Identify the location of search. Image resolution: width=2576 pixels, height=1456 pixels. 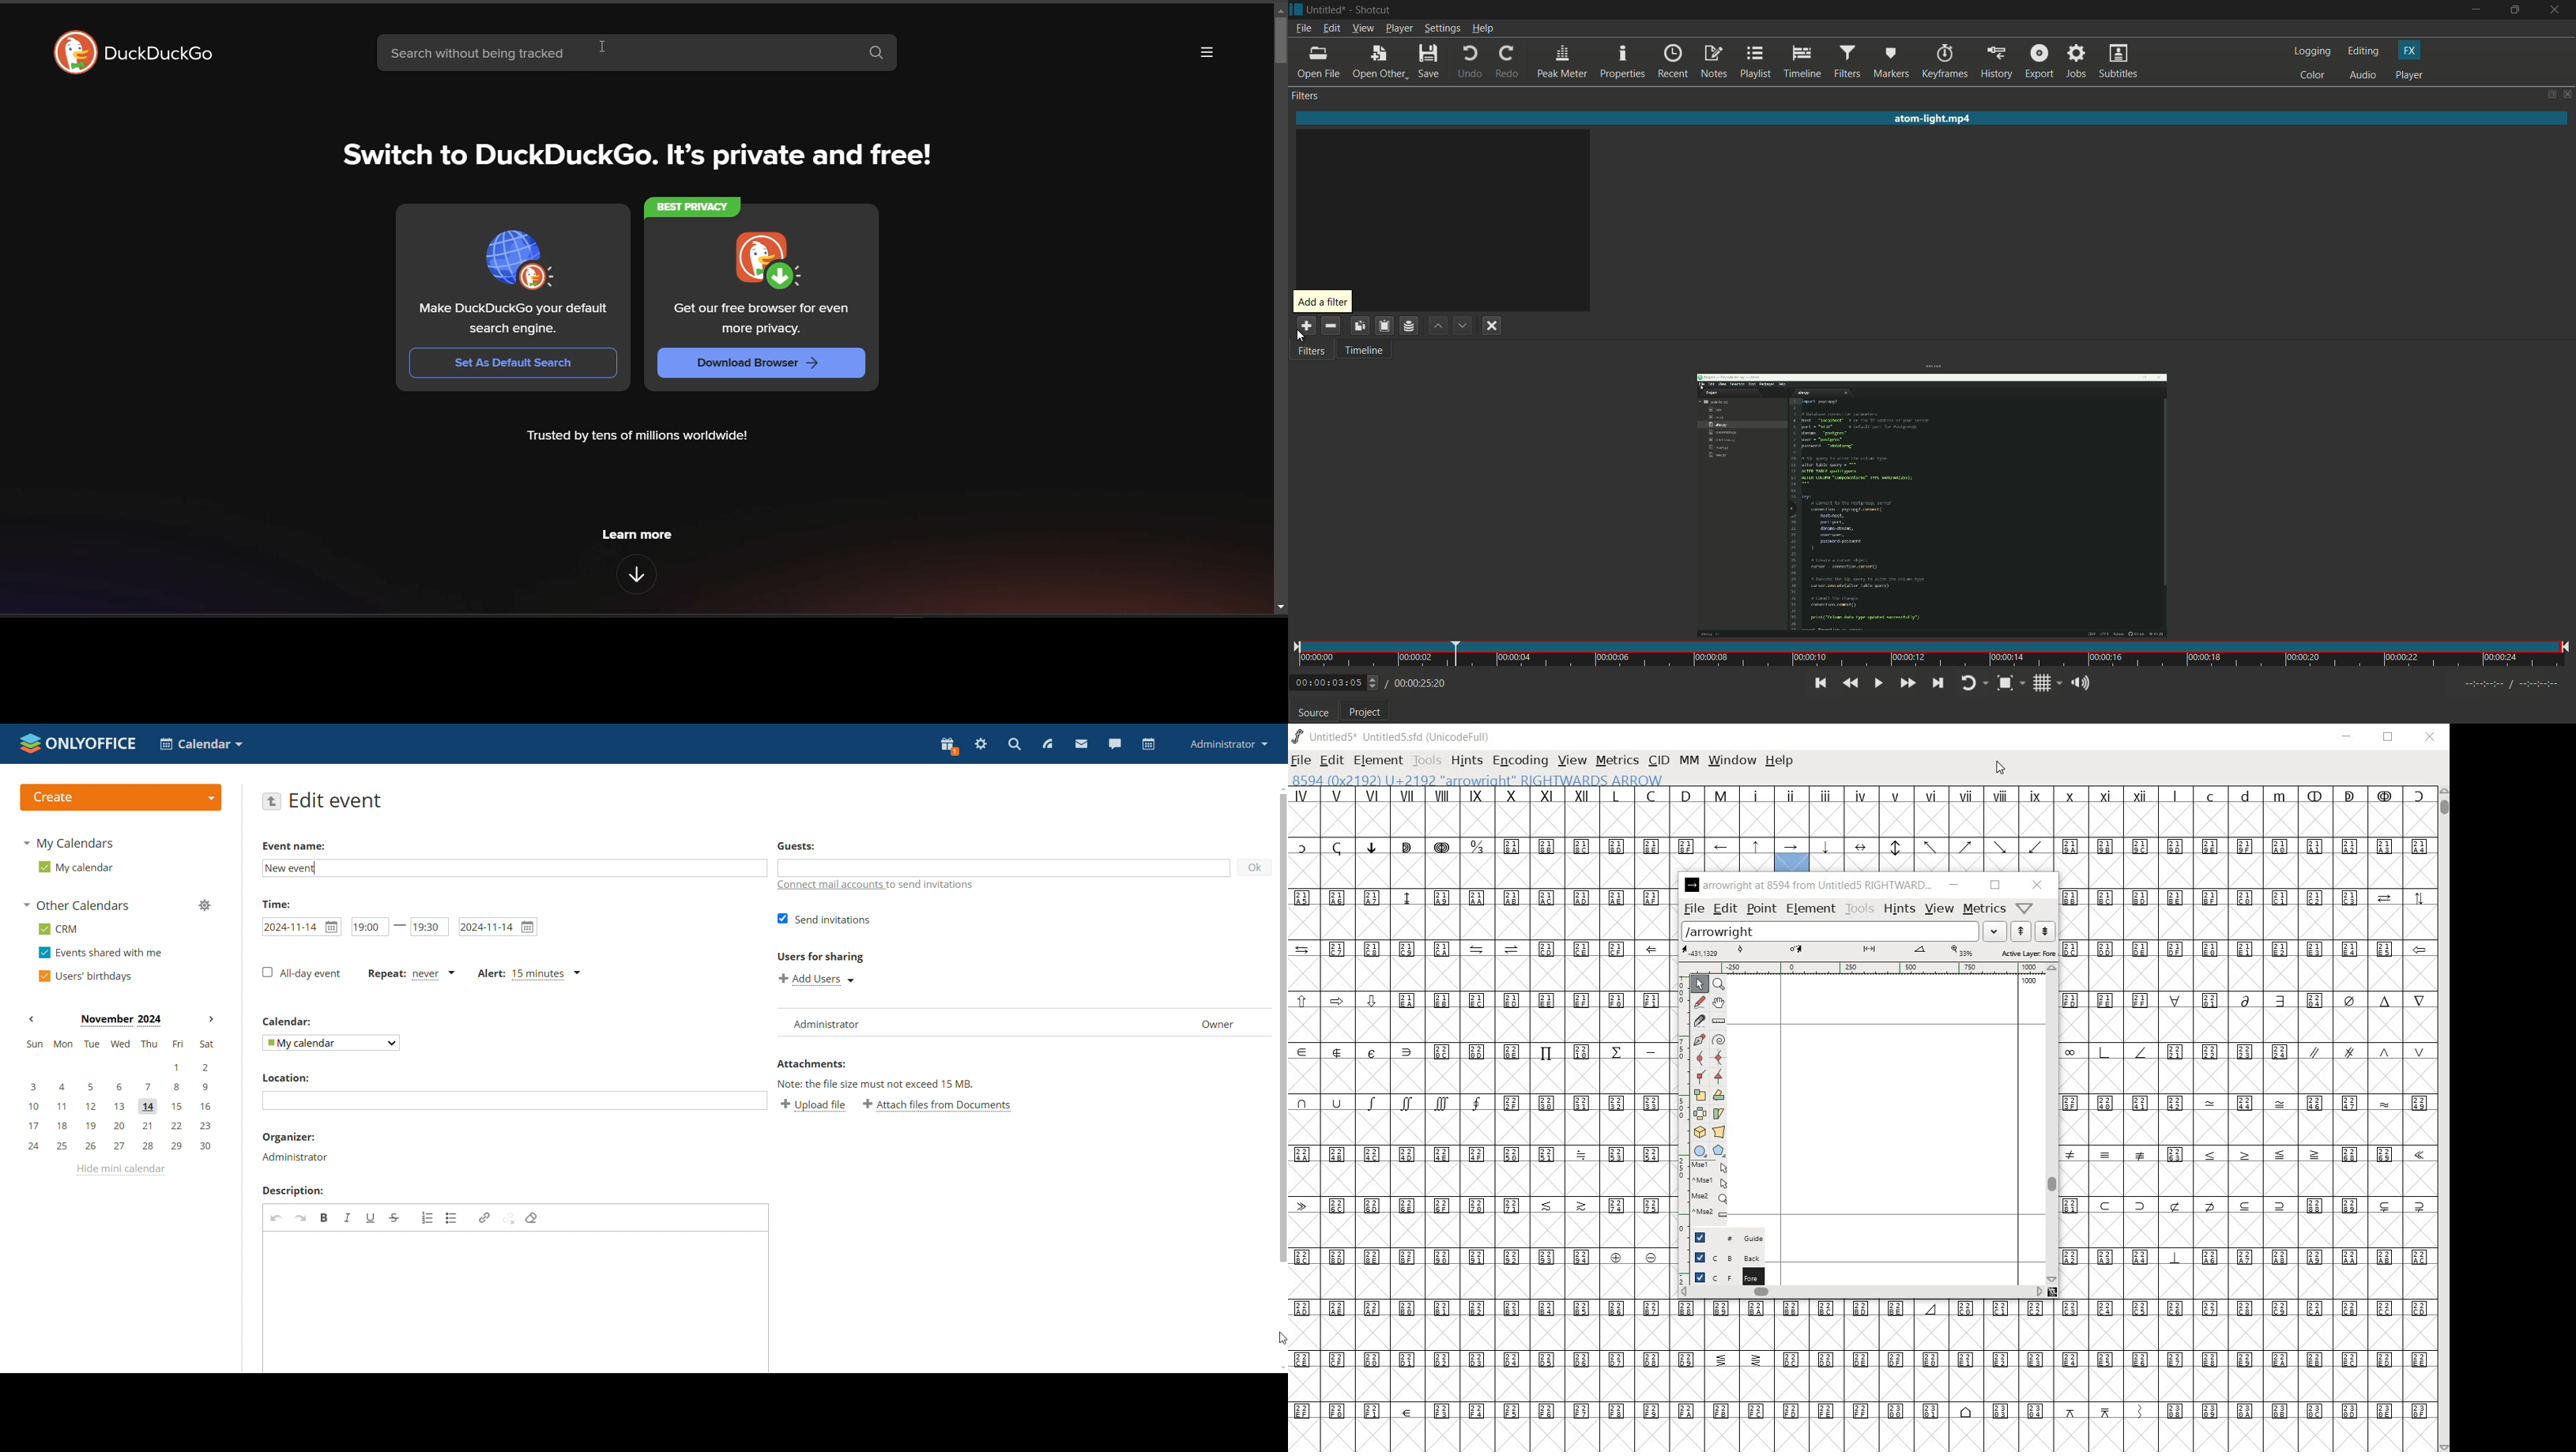
(879, 54).